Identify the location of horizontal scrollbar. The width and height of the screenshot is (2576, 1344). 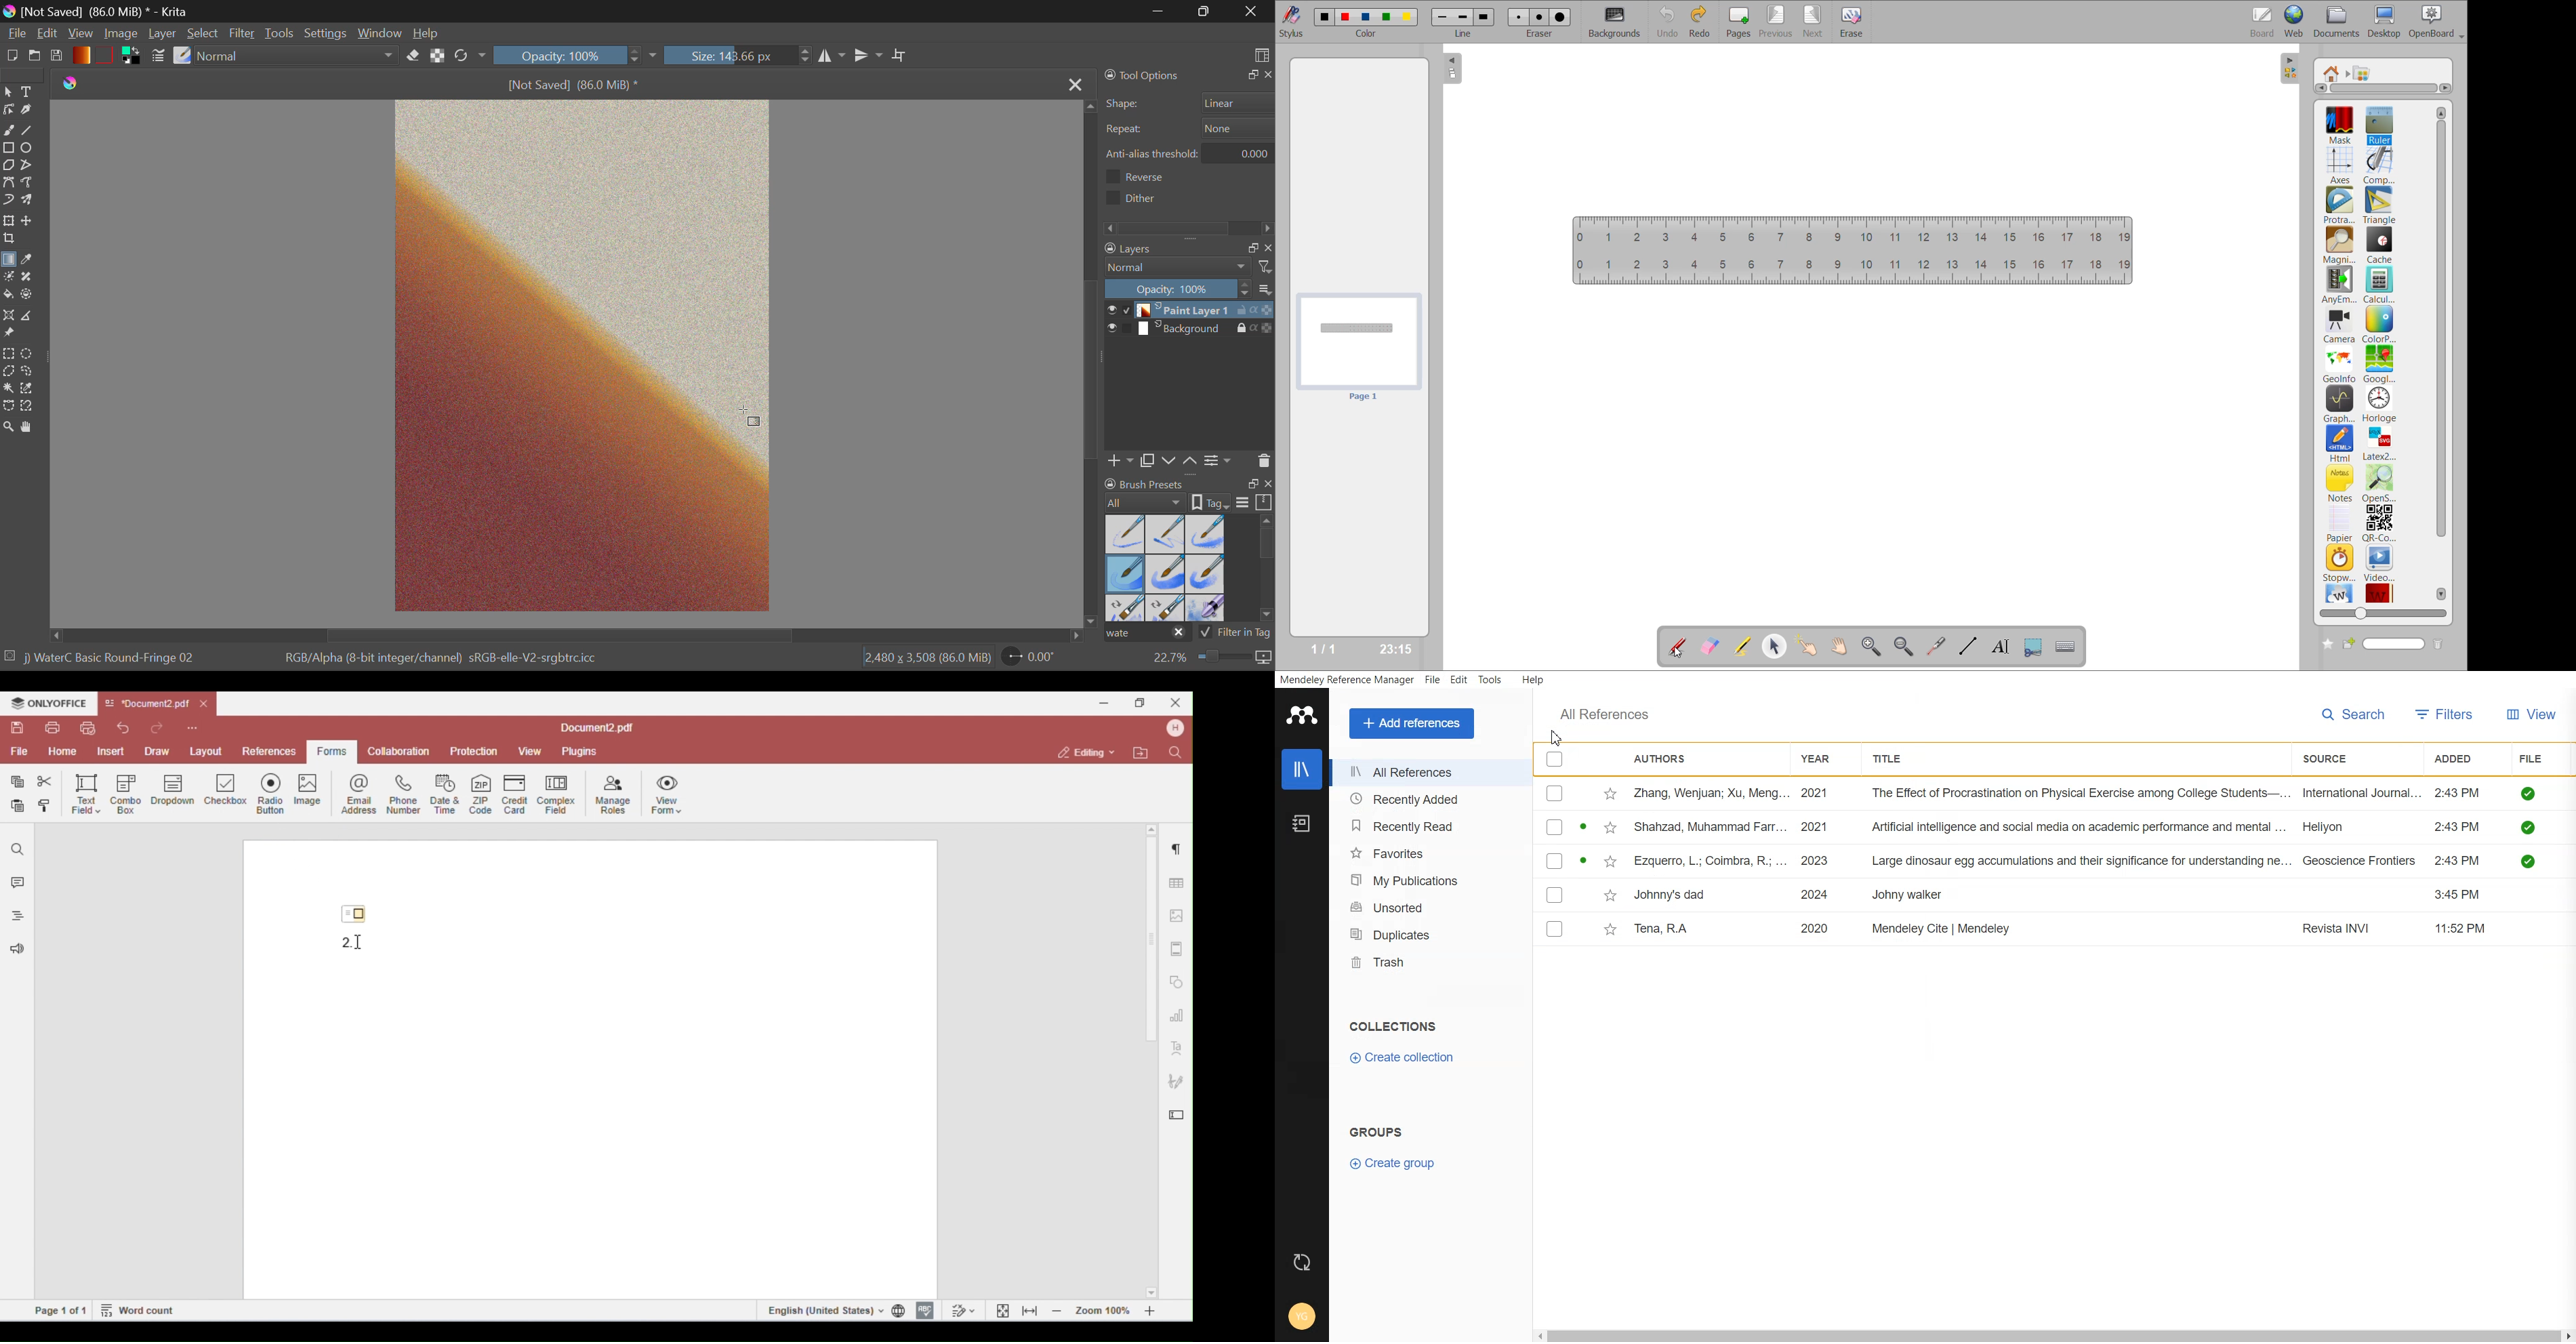
(1190, 227).